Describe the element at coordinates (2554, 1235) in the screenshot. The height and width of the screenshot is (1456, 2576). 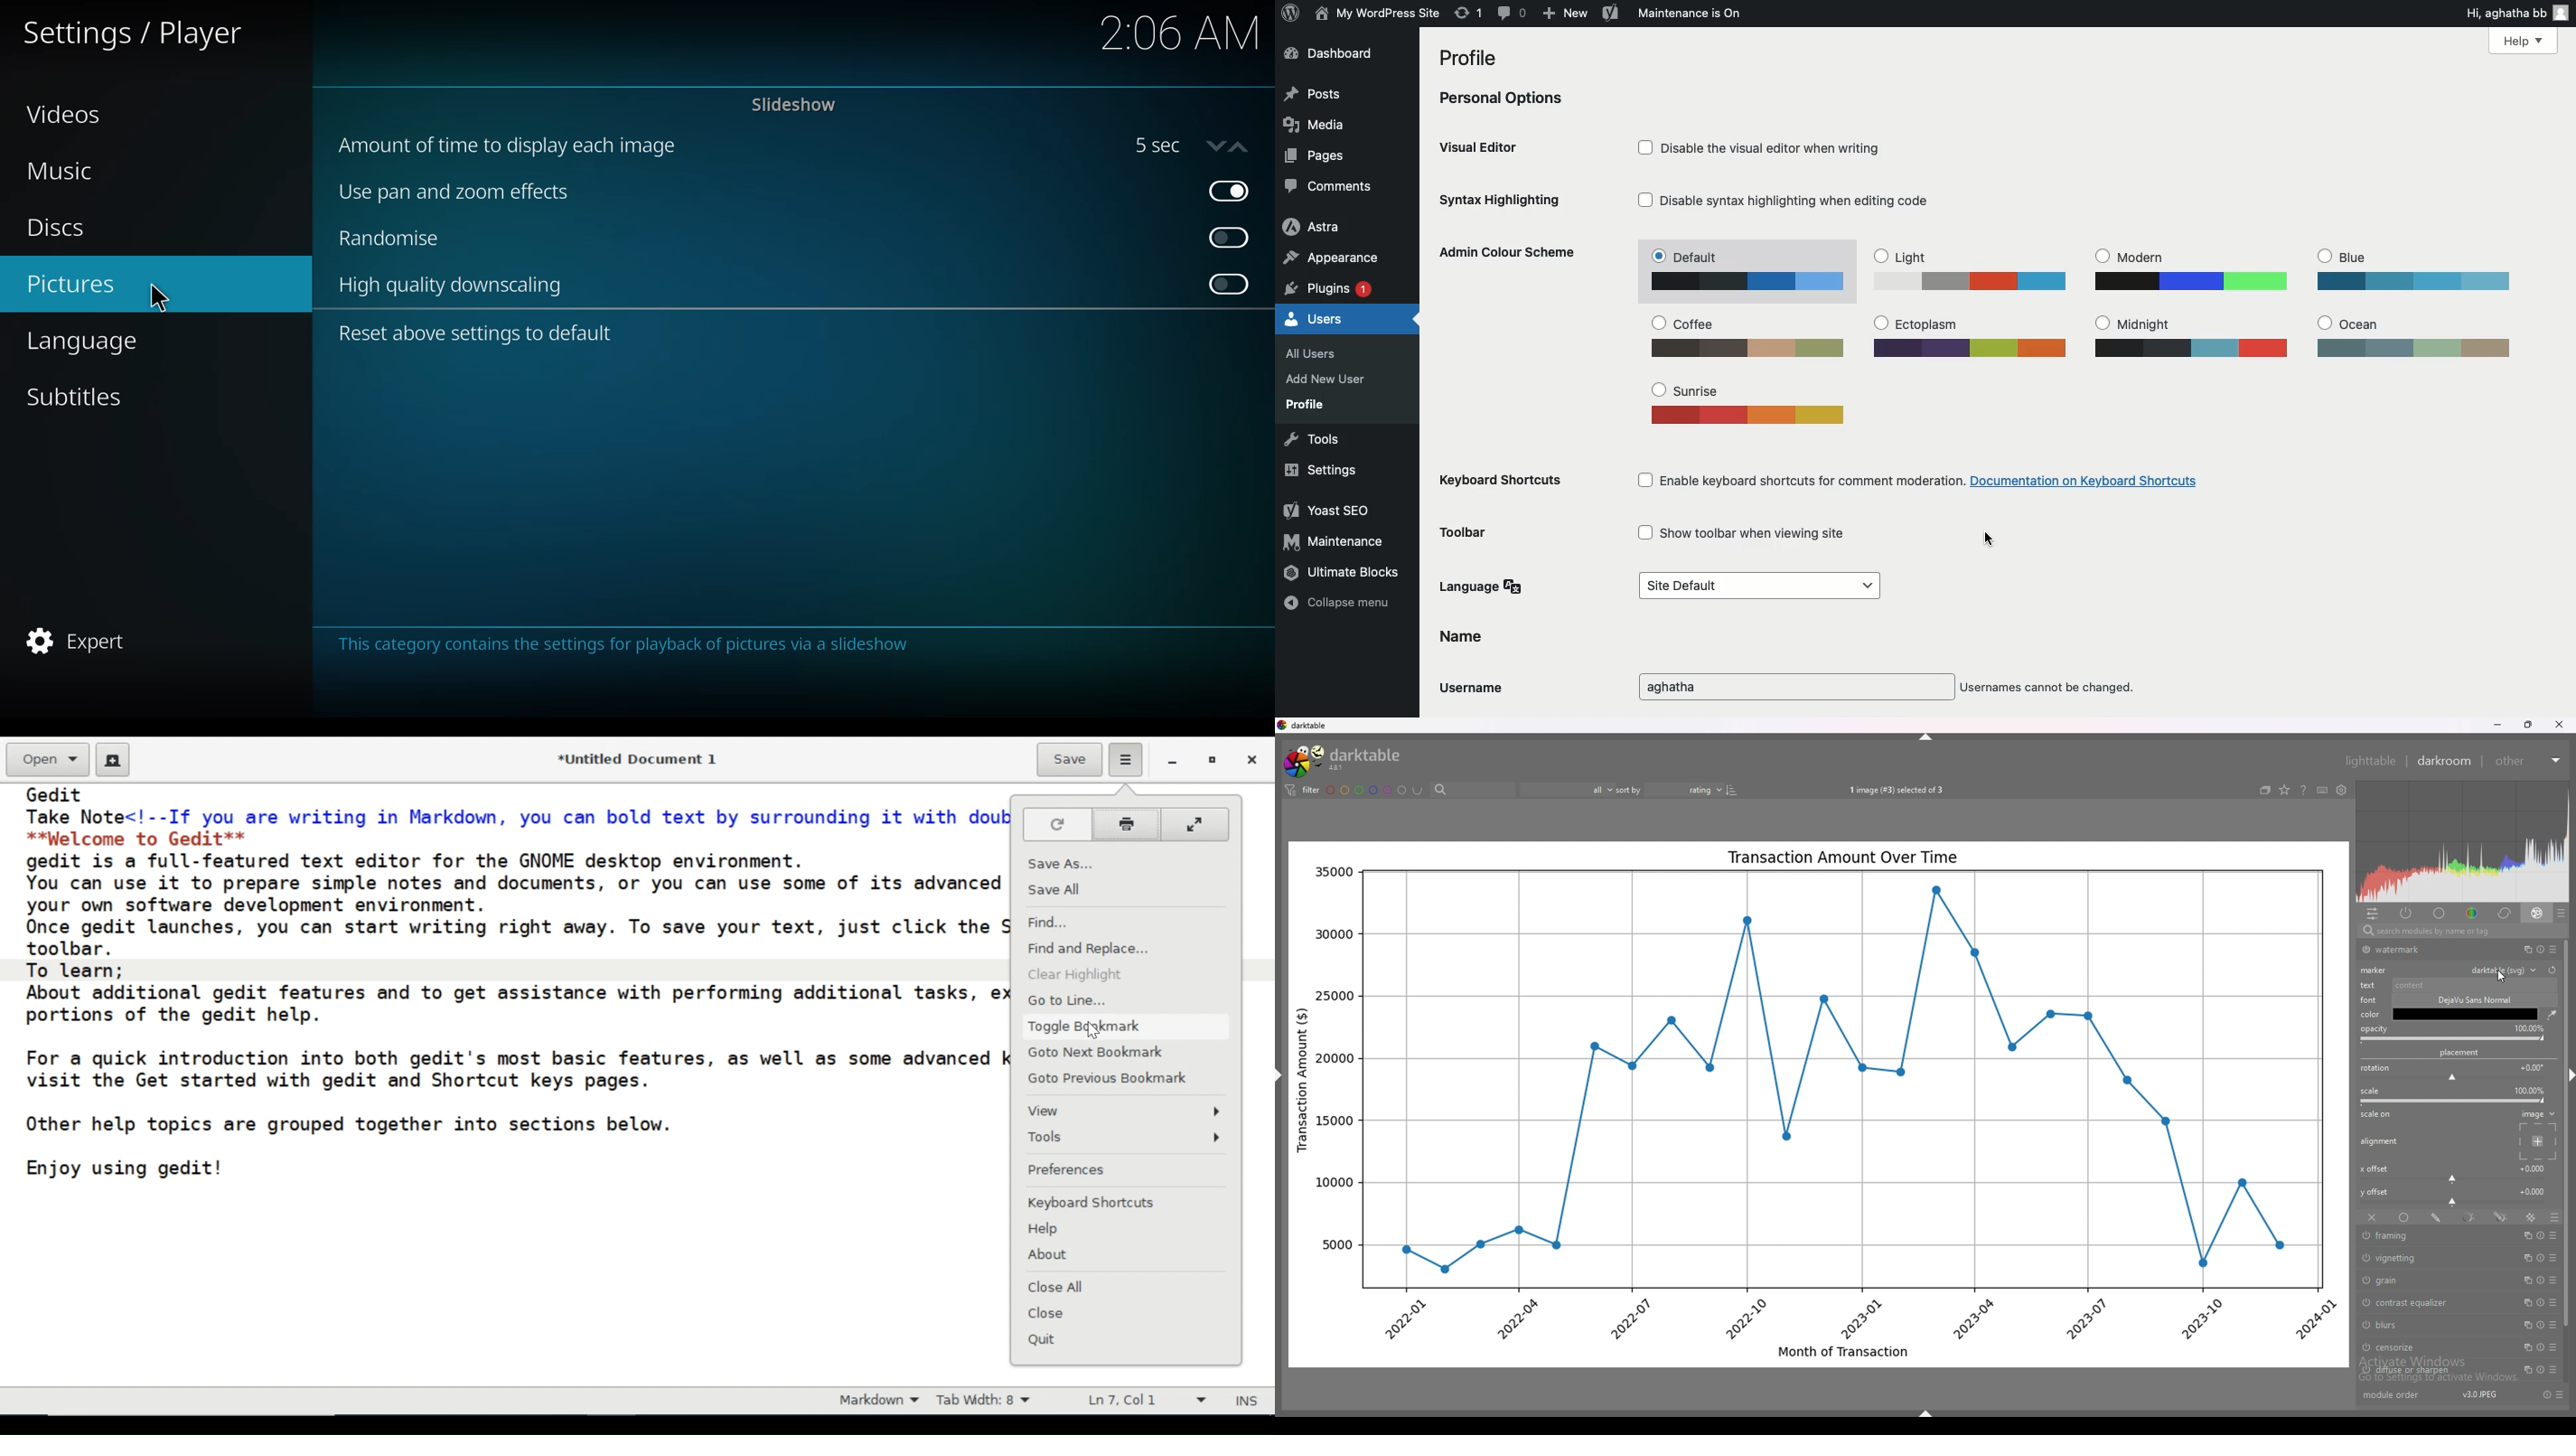
I see `presets` at that location.